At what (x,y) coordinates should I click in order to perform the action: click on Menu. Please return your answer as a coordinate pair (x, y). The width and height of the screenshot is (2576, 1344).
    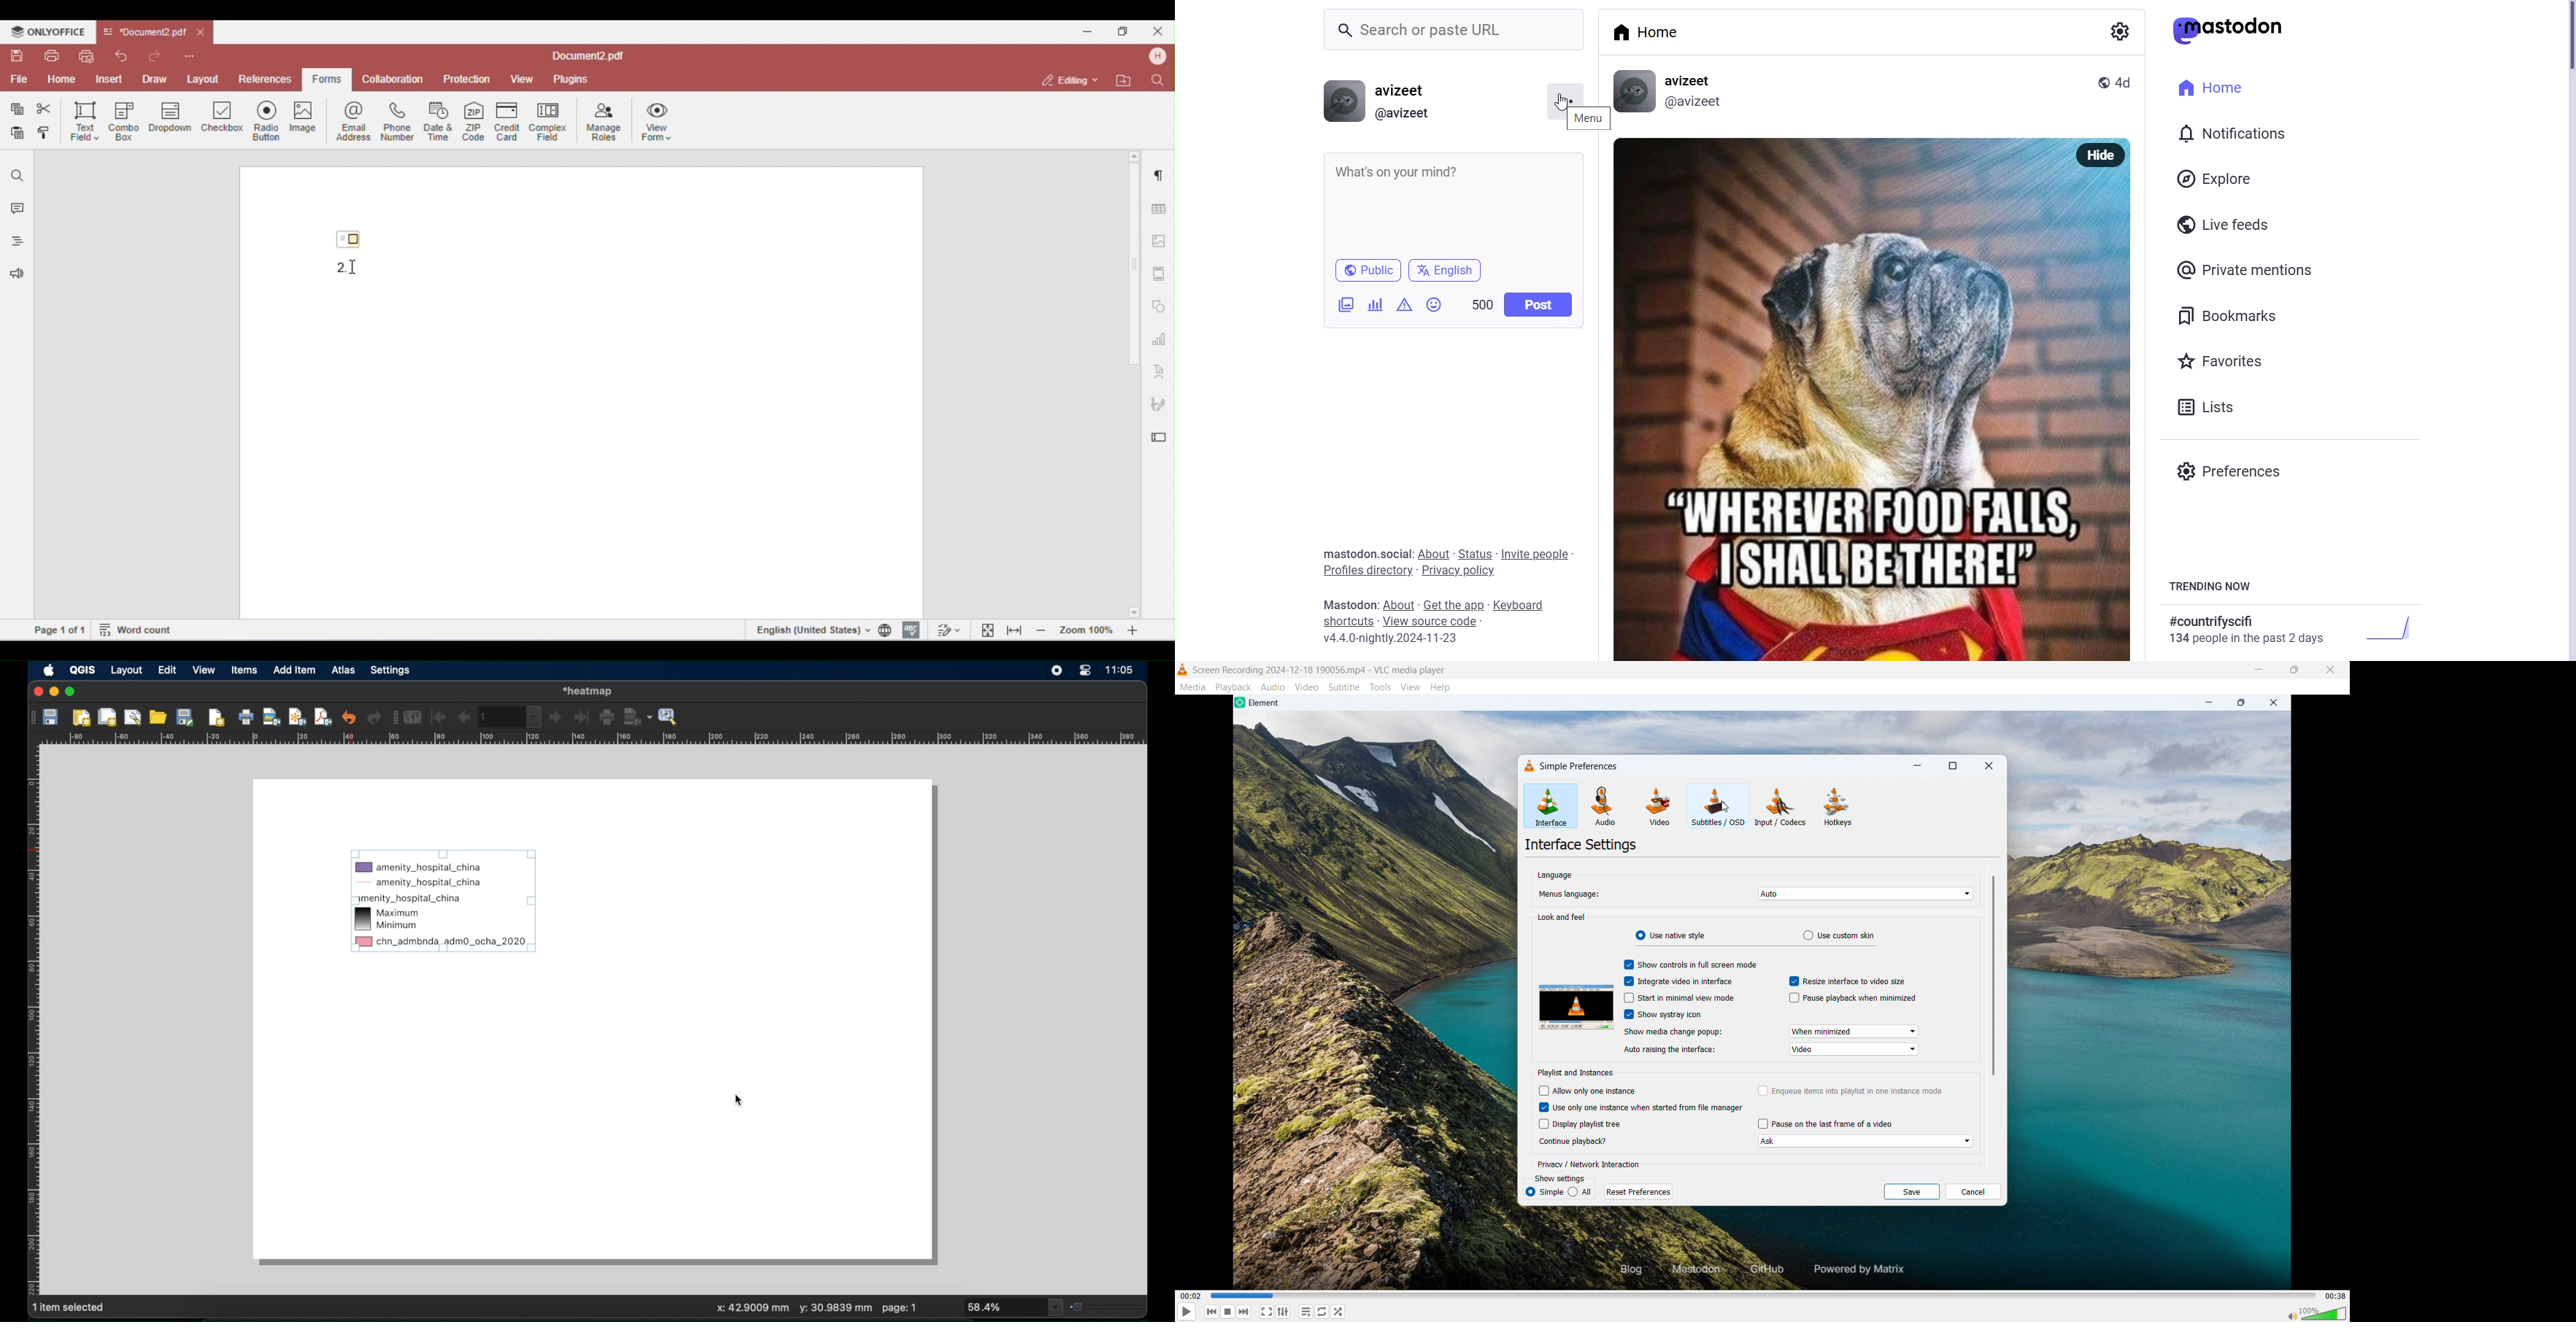
    Looking at the image, I should click on (1563, 94).